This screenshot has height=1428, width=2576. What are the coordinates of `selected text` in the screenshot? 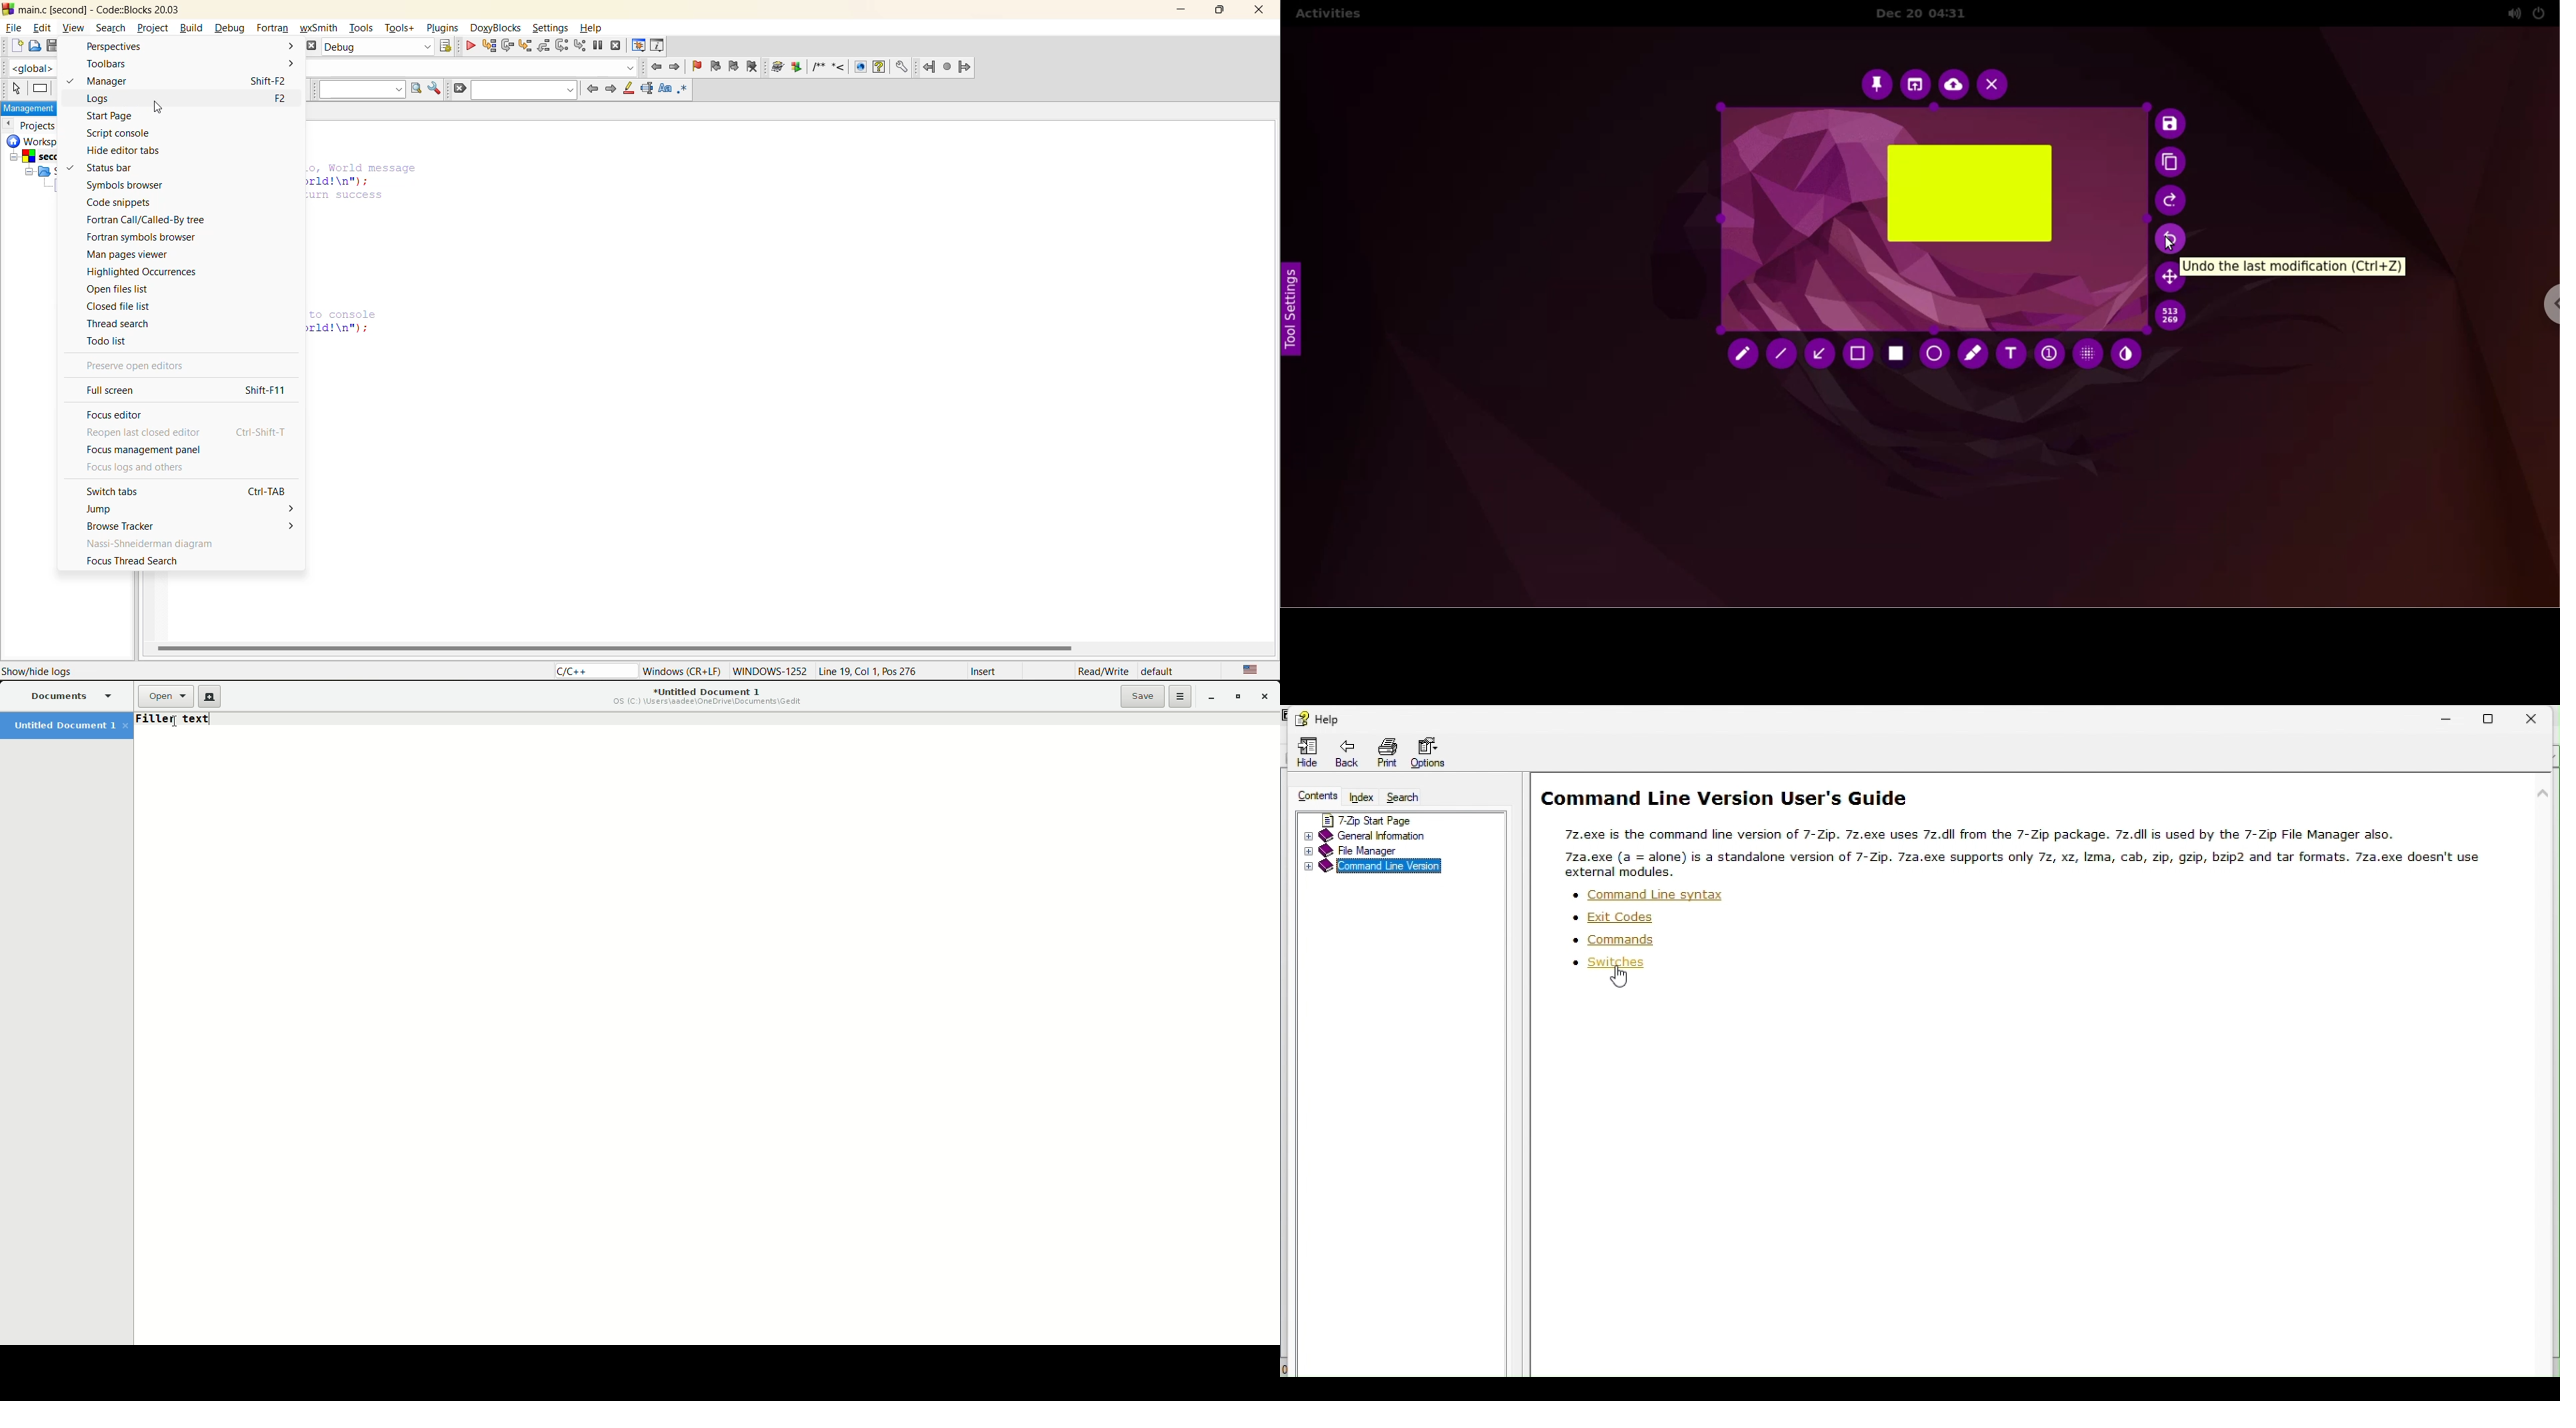 It's located at (648, 89).